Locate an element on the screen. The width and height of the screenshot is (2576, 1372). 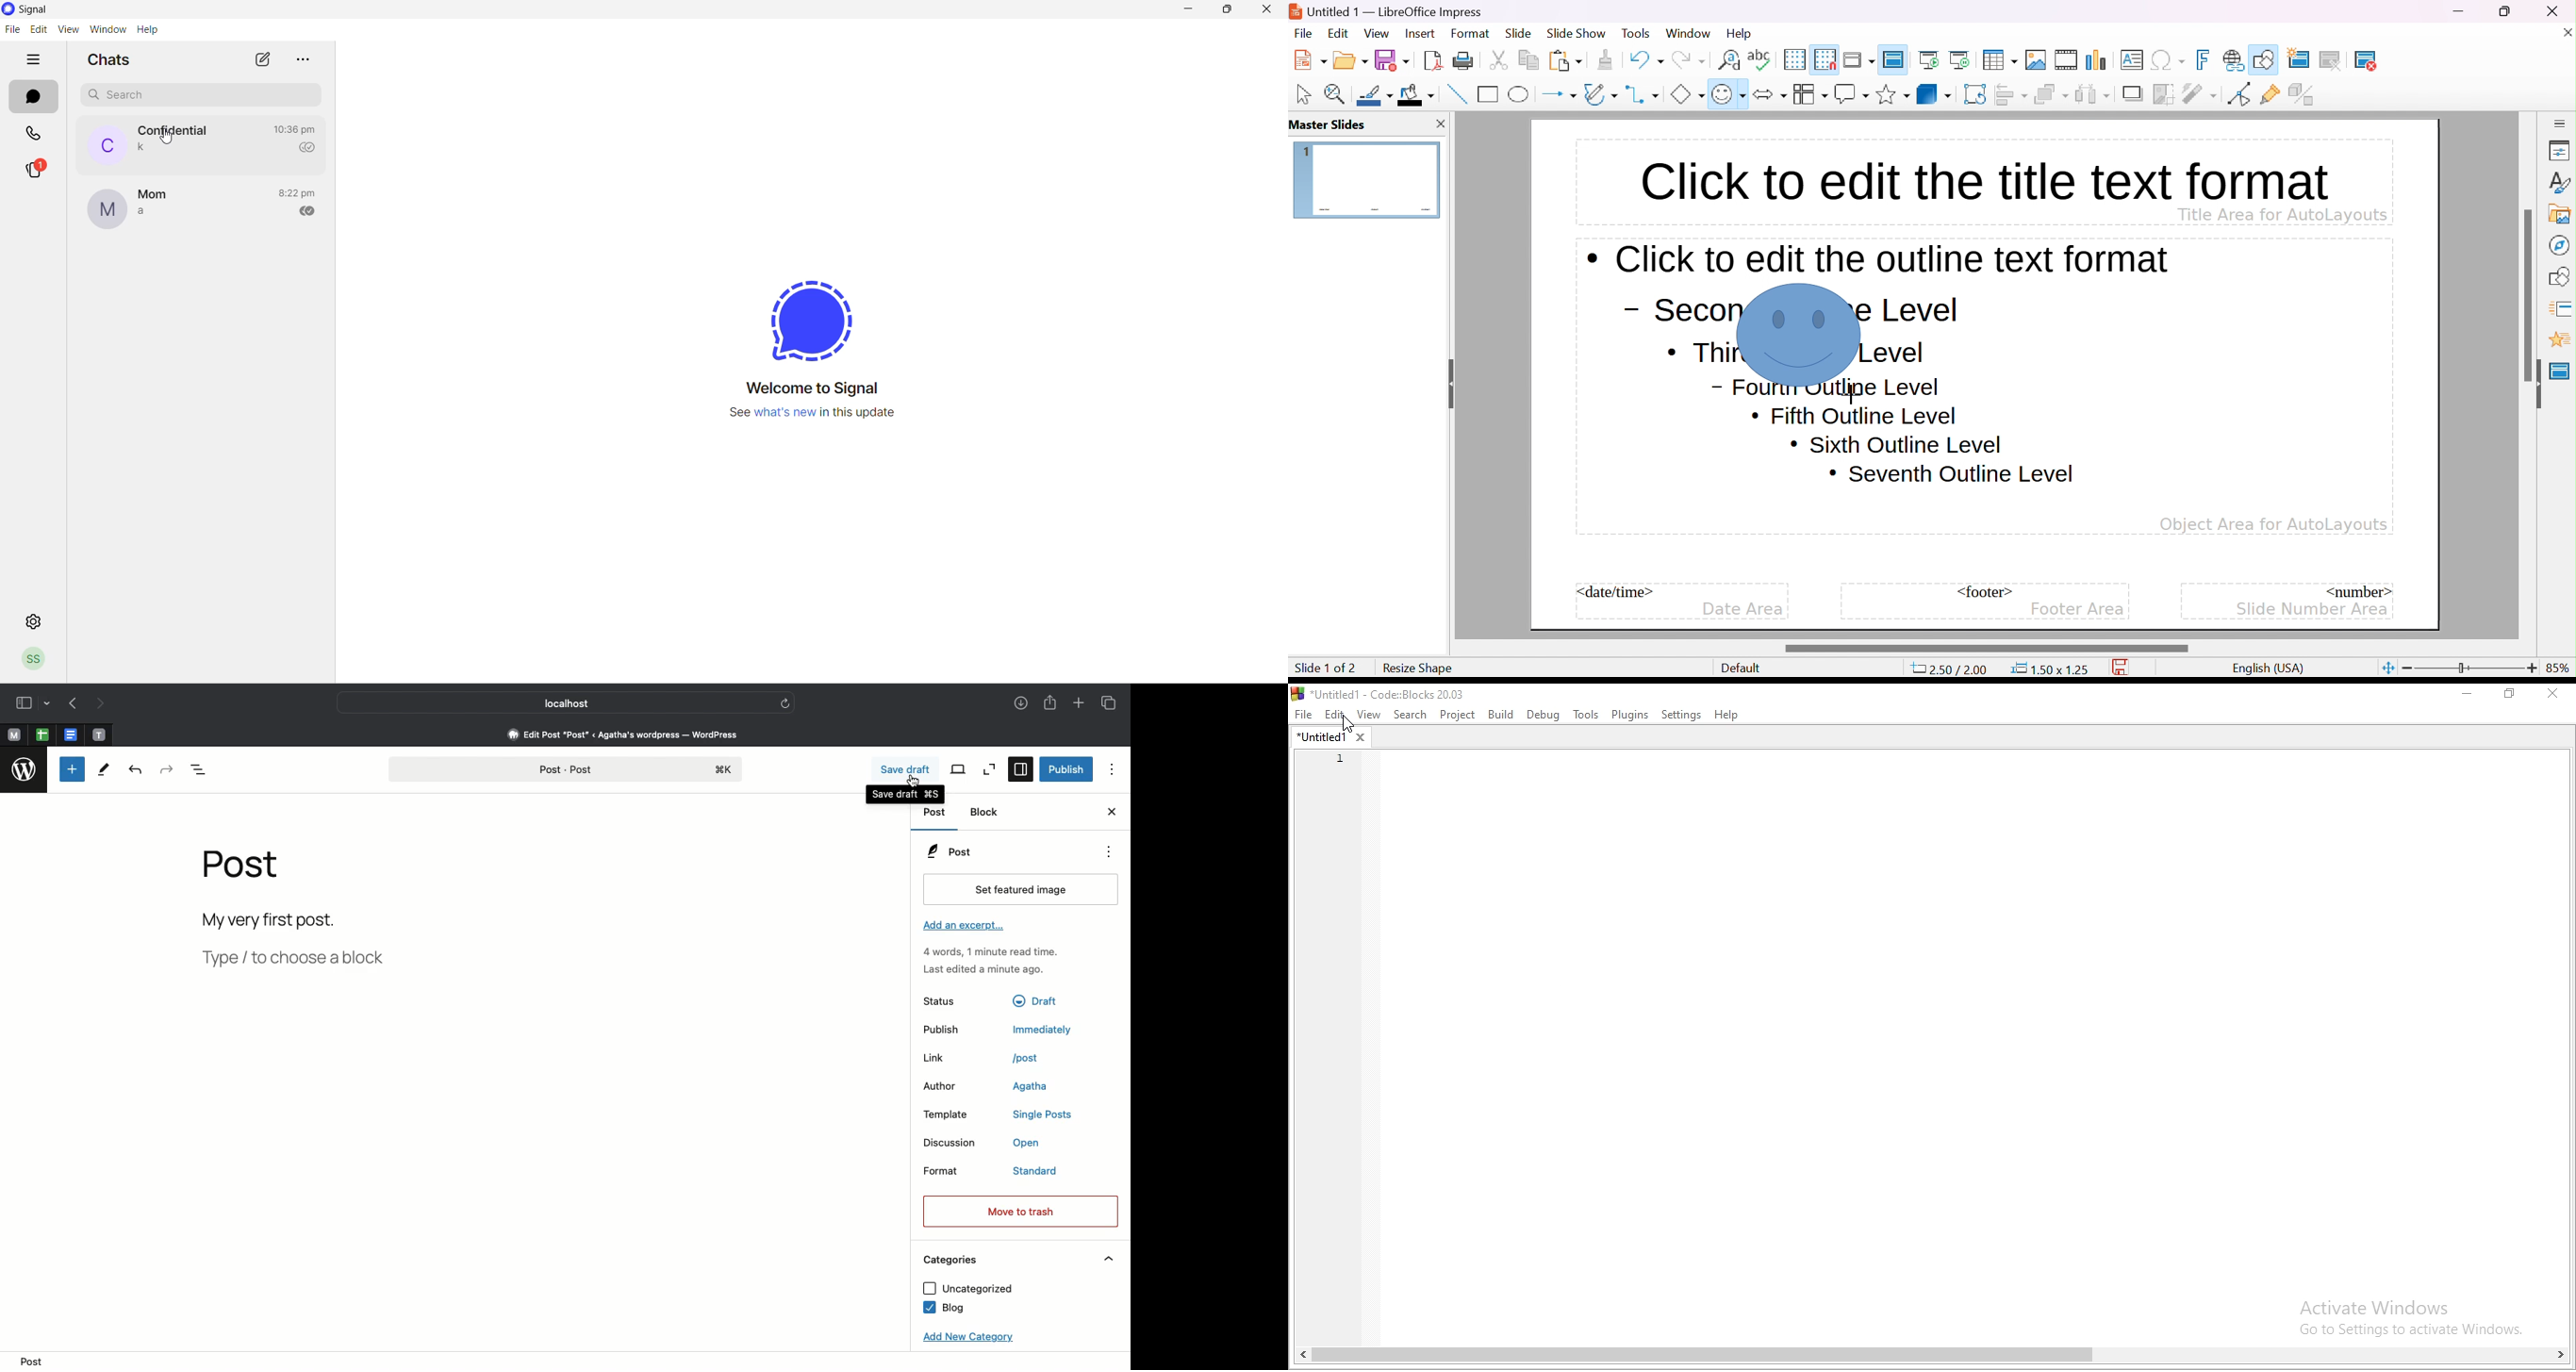
Block is located at coordinates (986, 812).